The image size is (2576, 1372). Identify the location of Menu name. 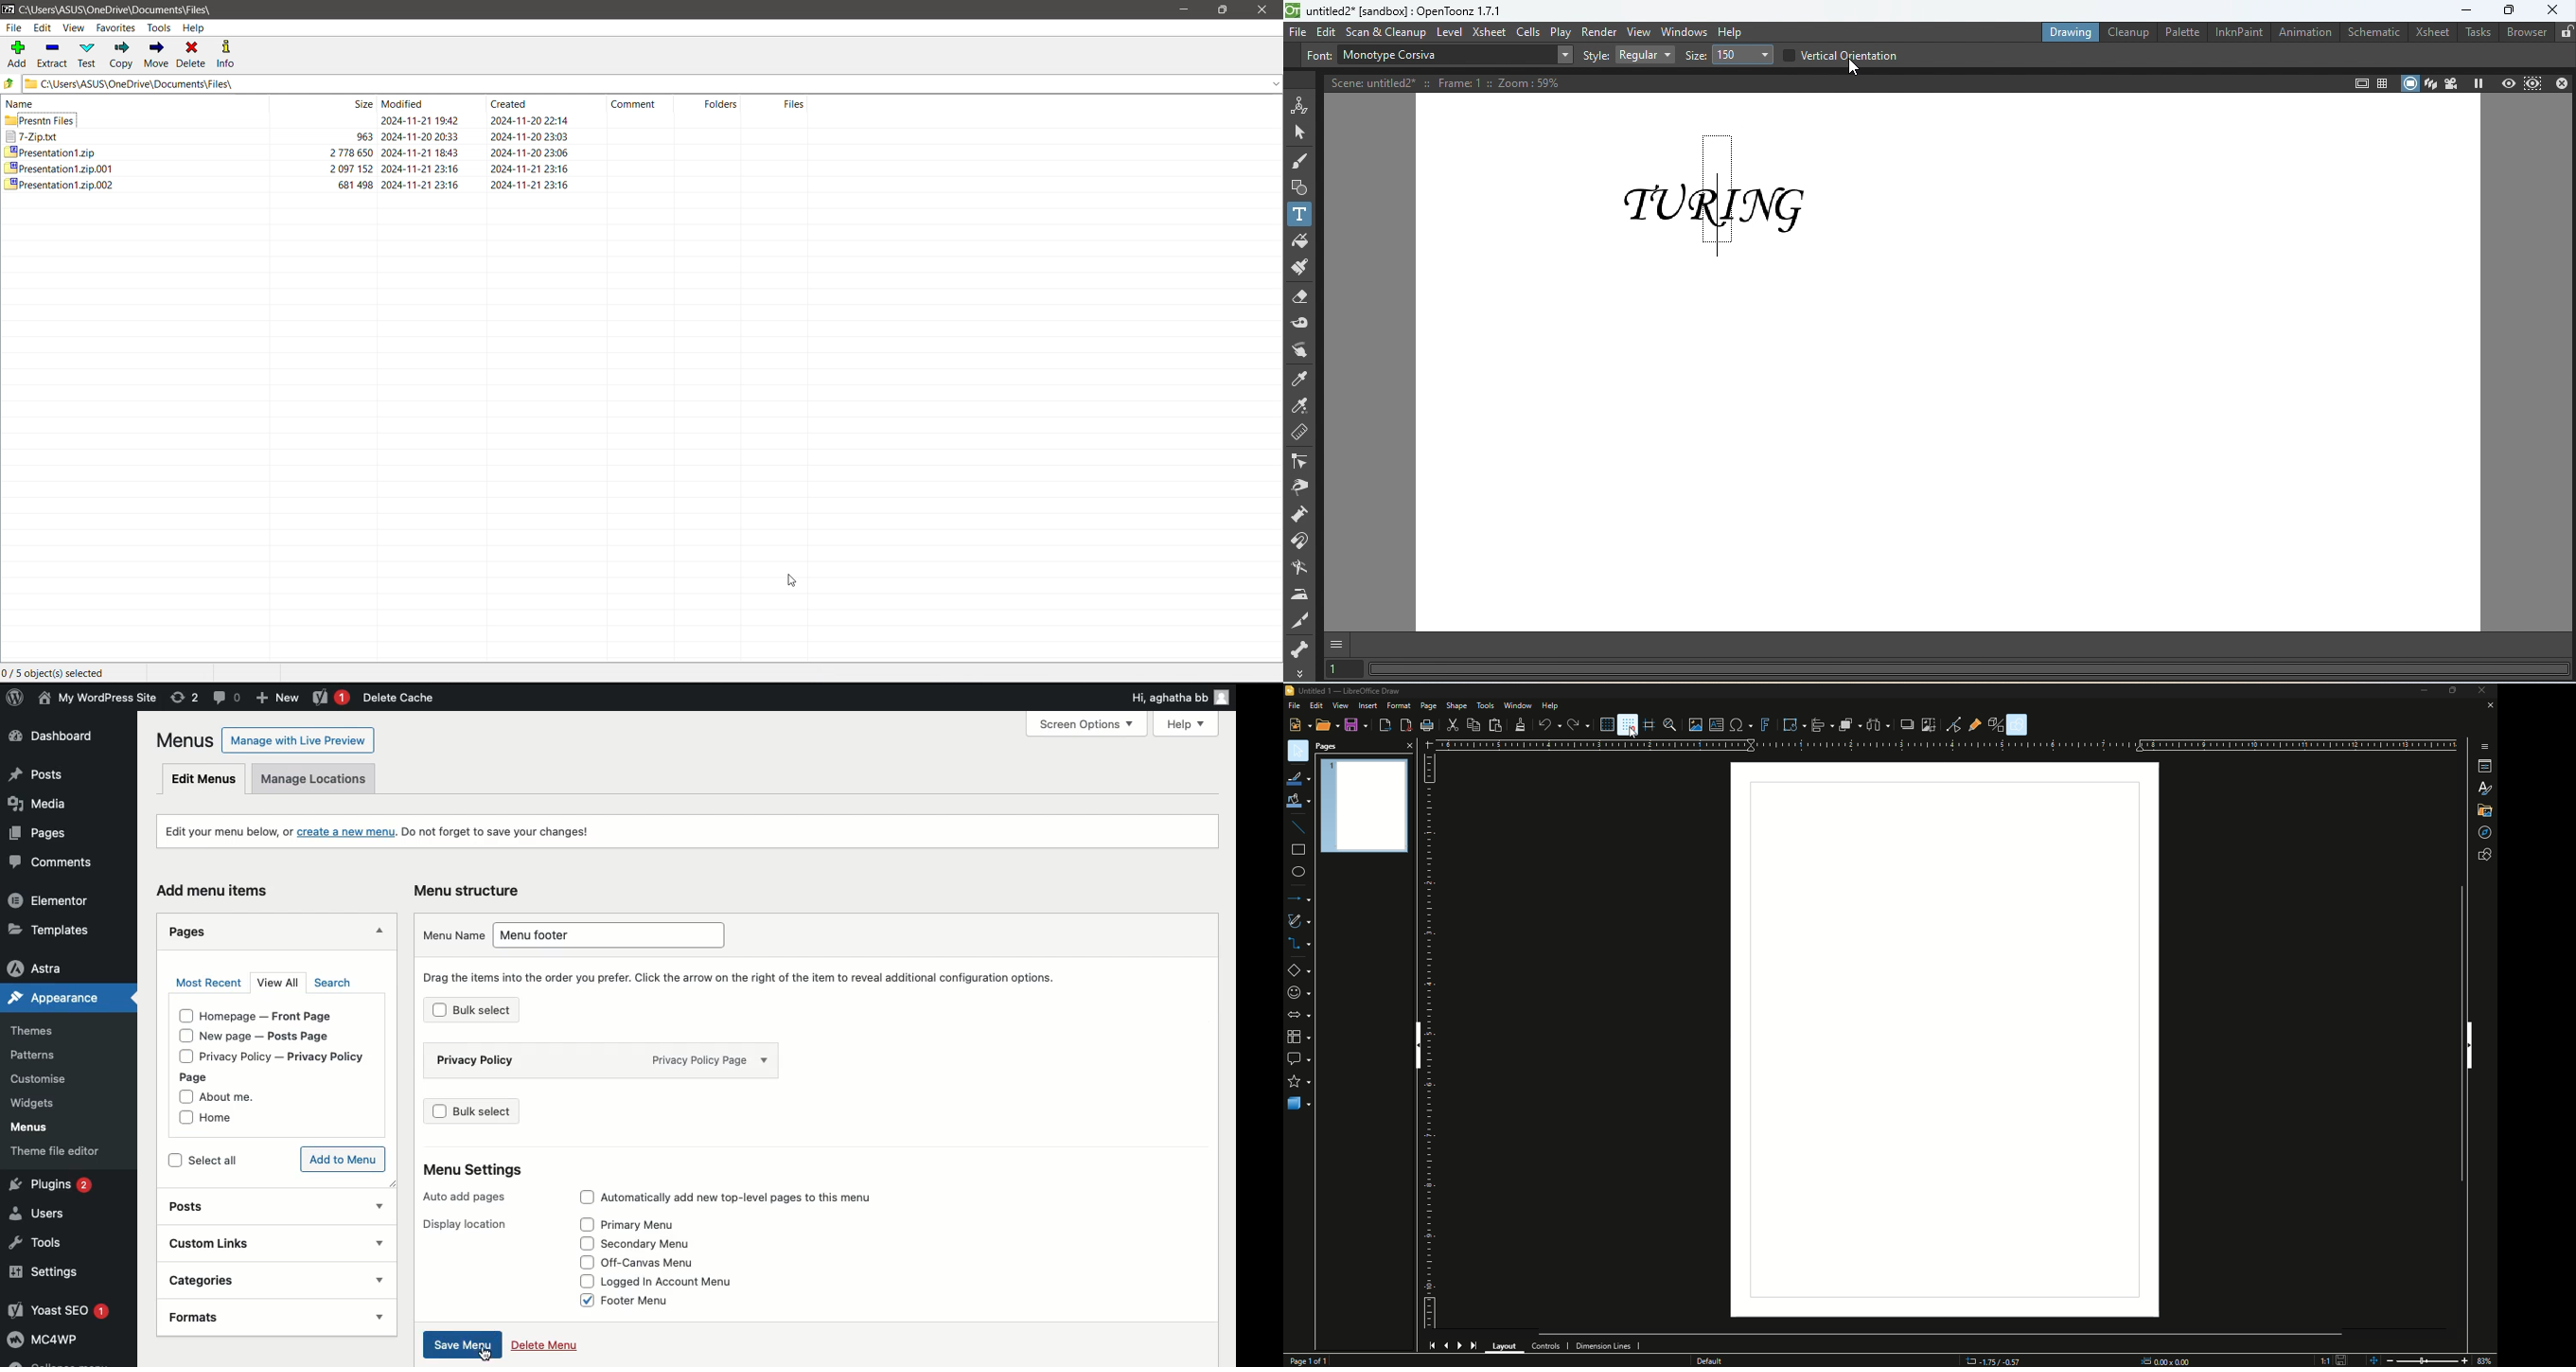
(447, 935).